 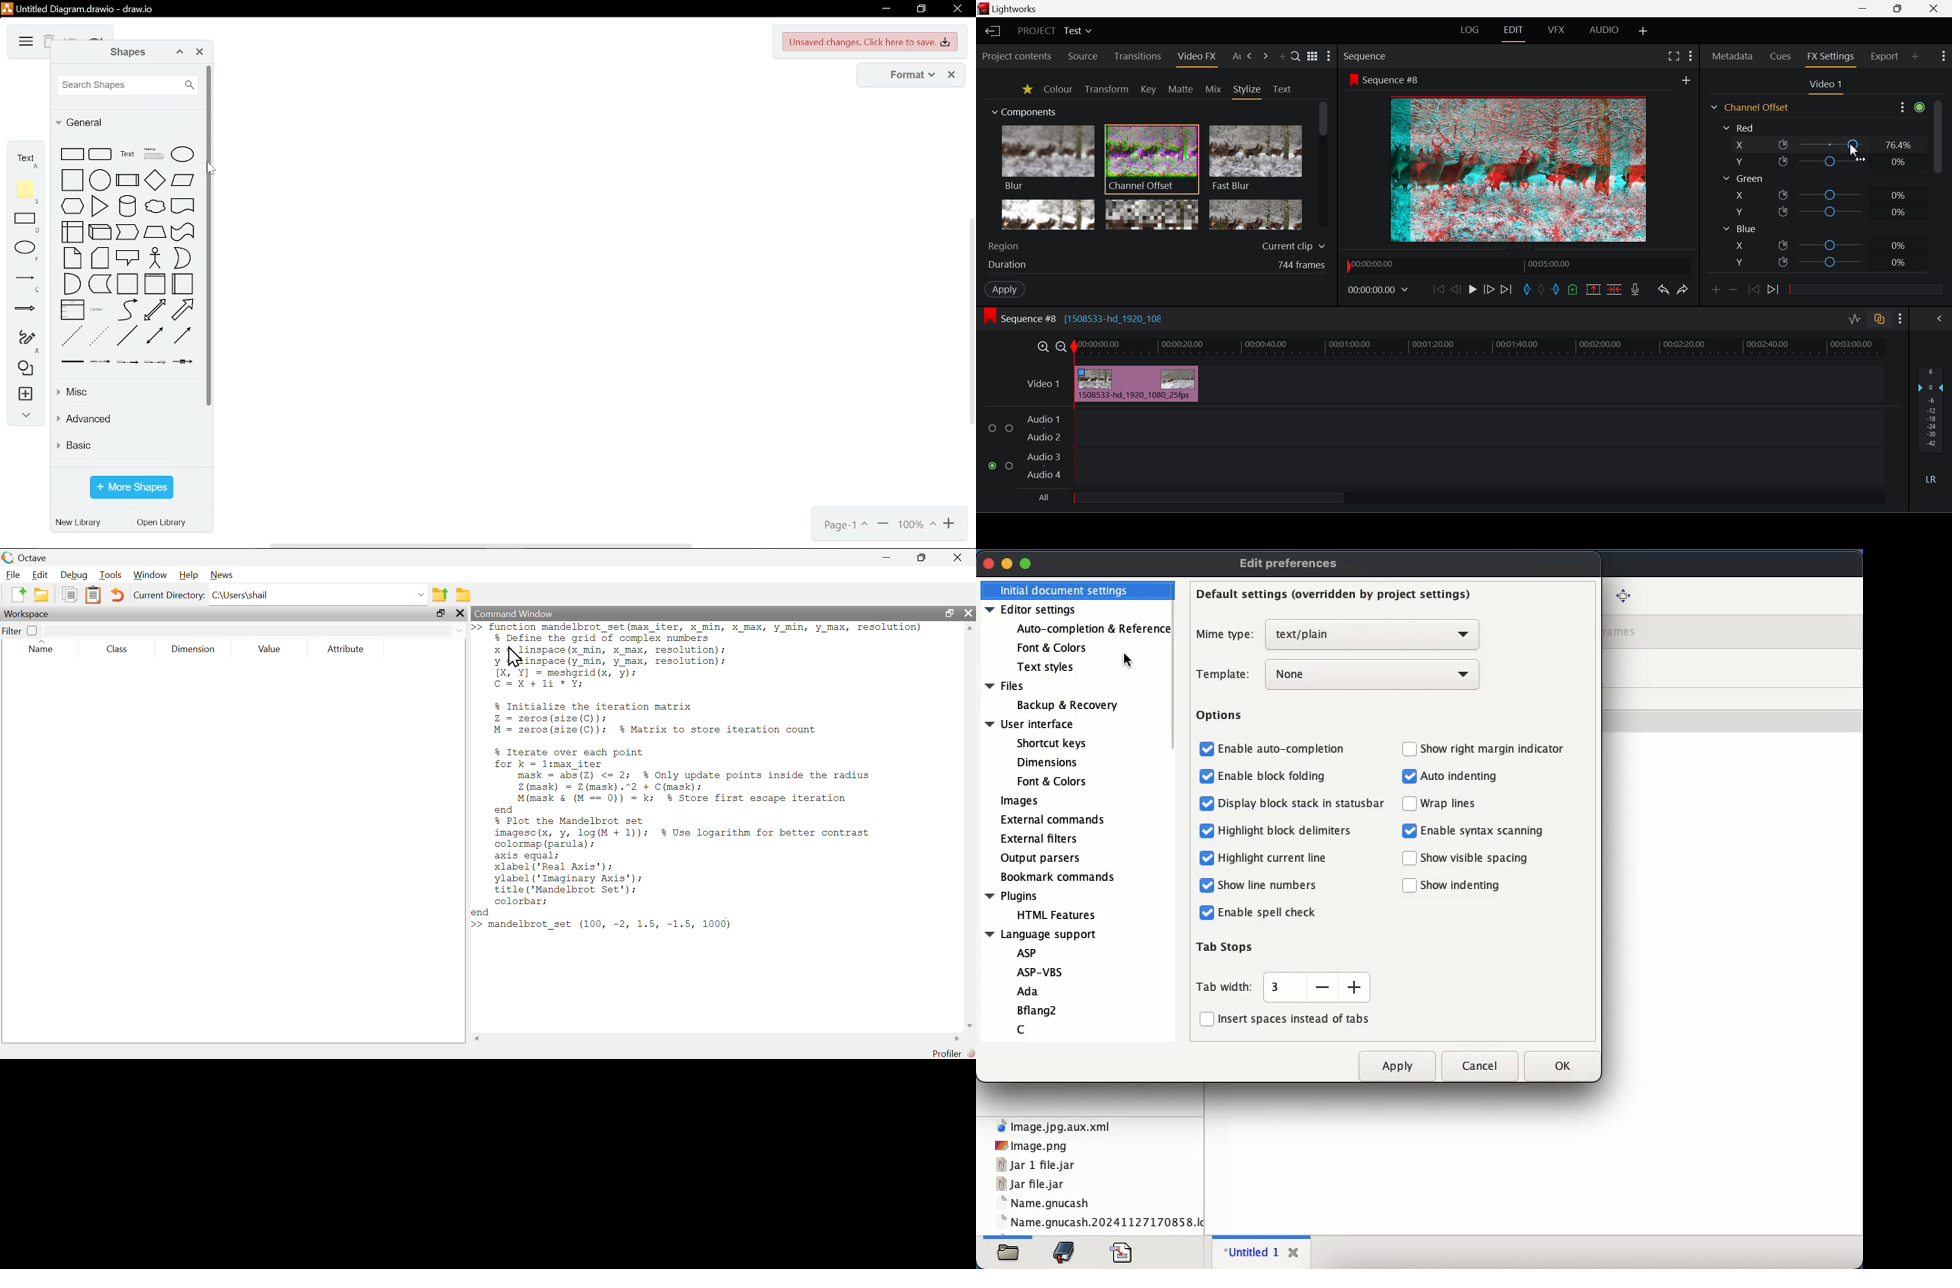 I want to click on file, so click(x=1123, y=1251).